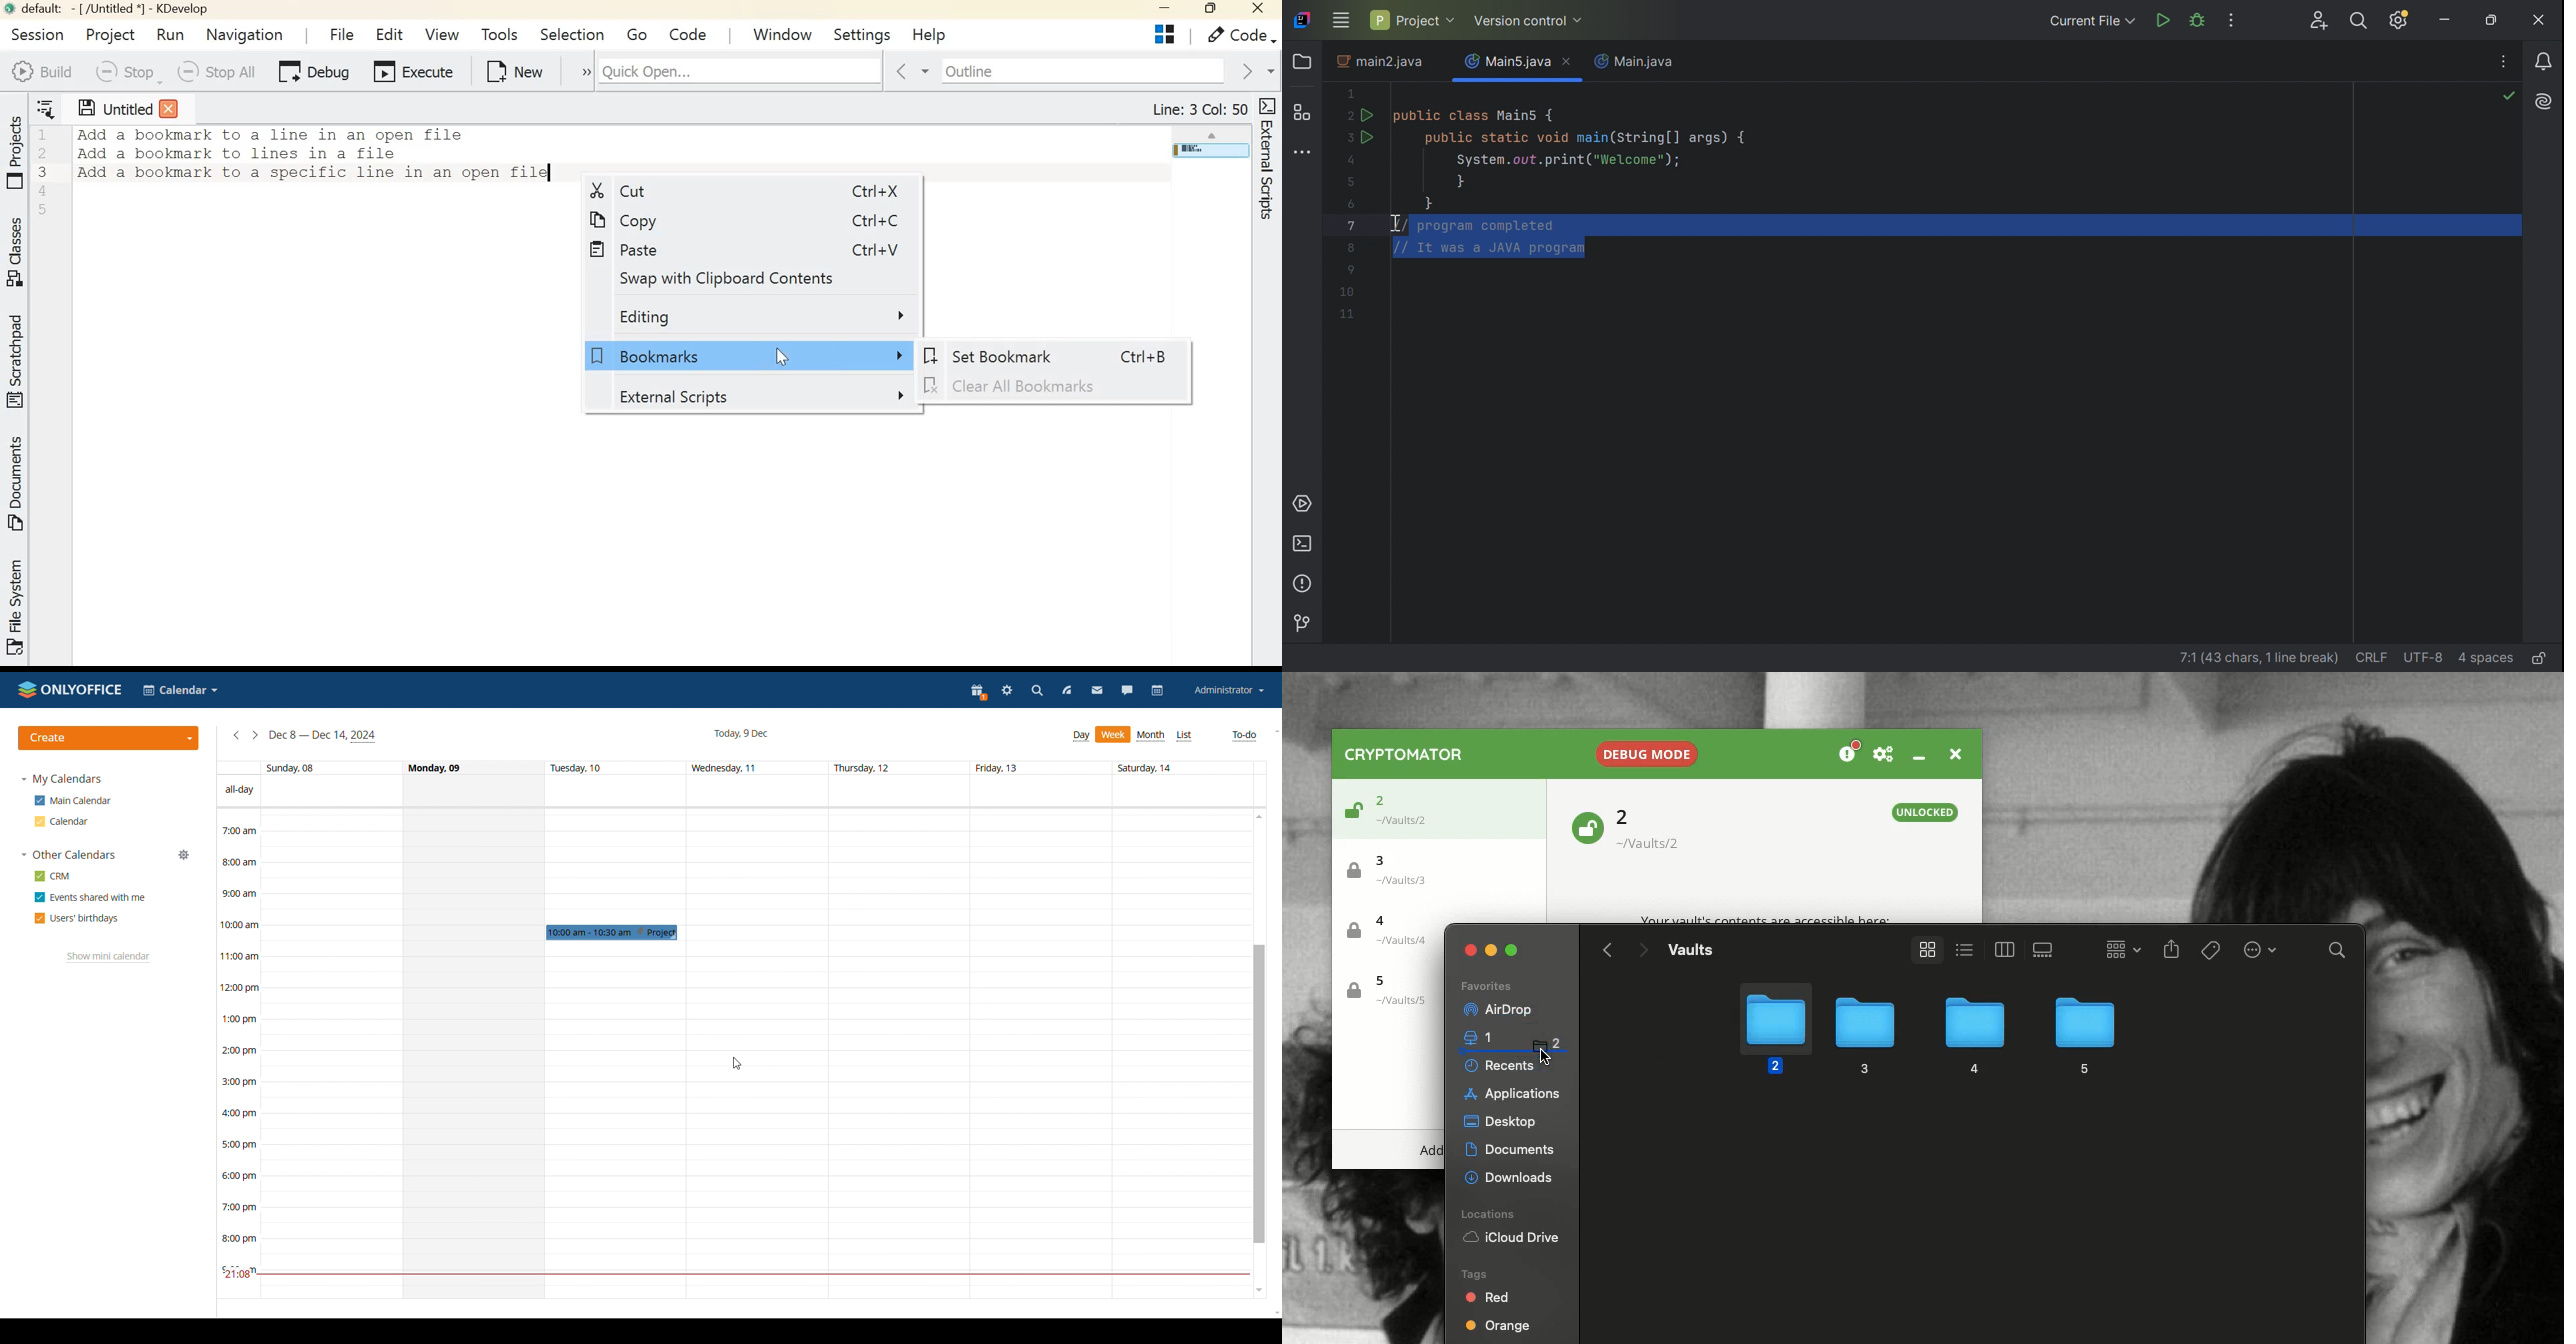 Image resolution: width=2576 pixels, height=1344 pixels. What do you see at coordinates (2445, 23) in the screenshot?
I see `Minimize` at bounding box center [2445, 23].